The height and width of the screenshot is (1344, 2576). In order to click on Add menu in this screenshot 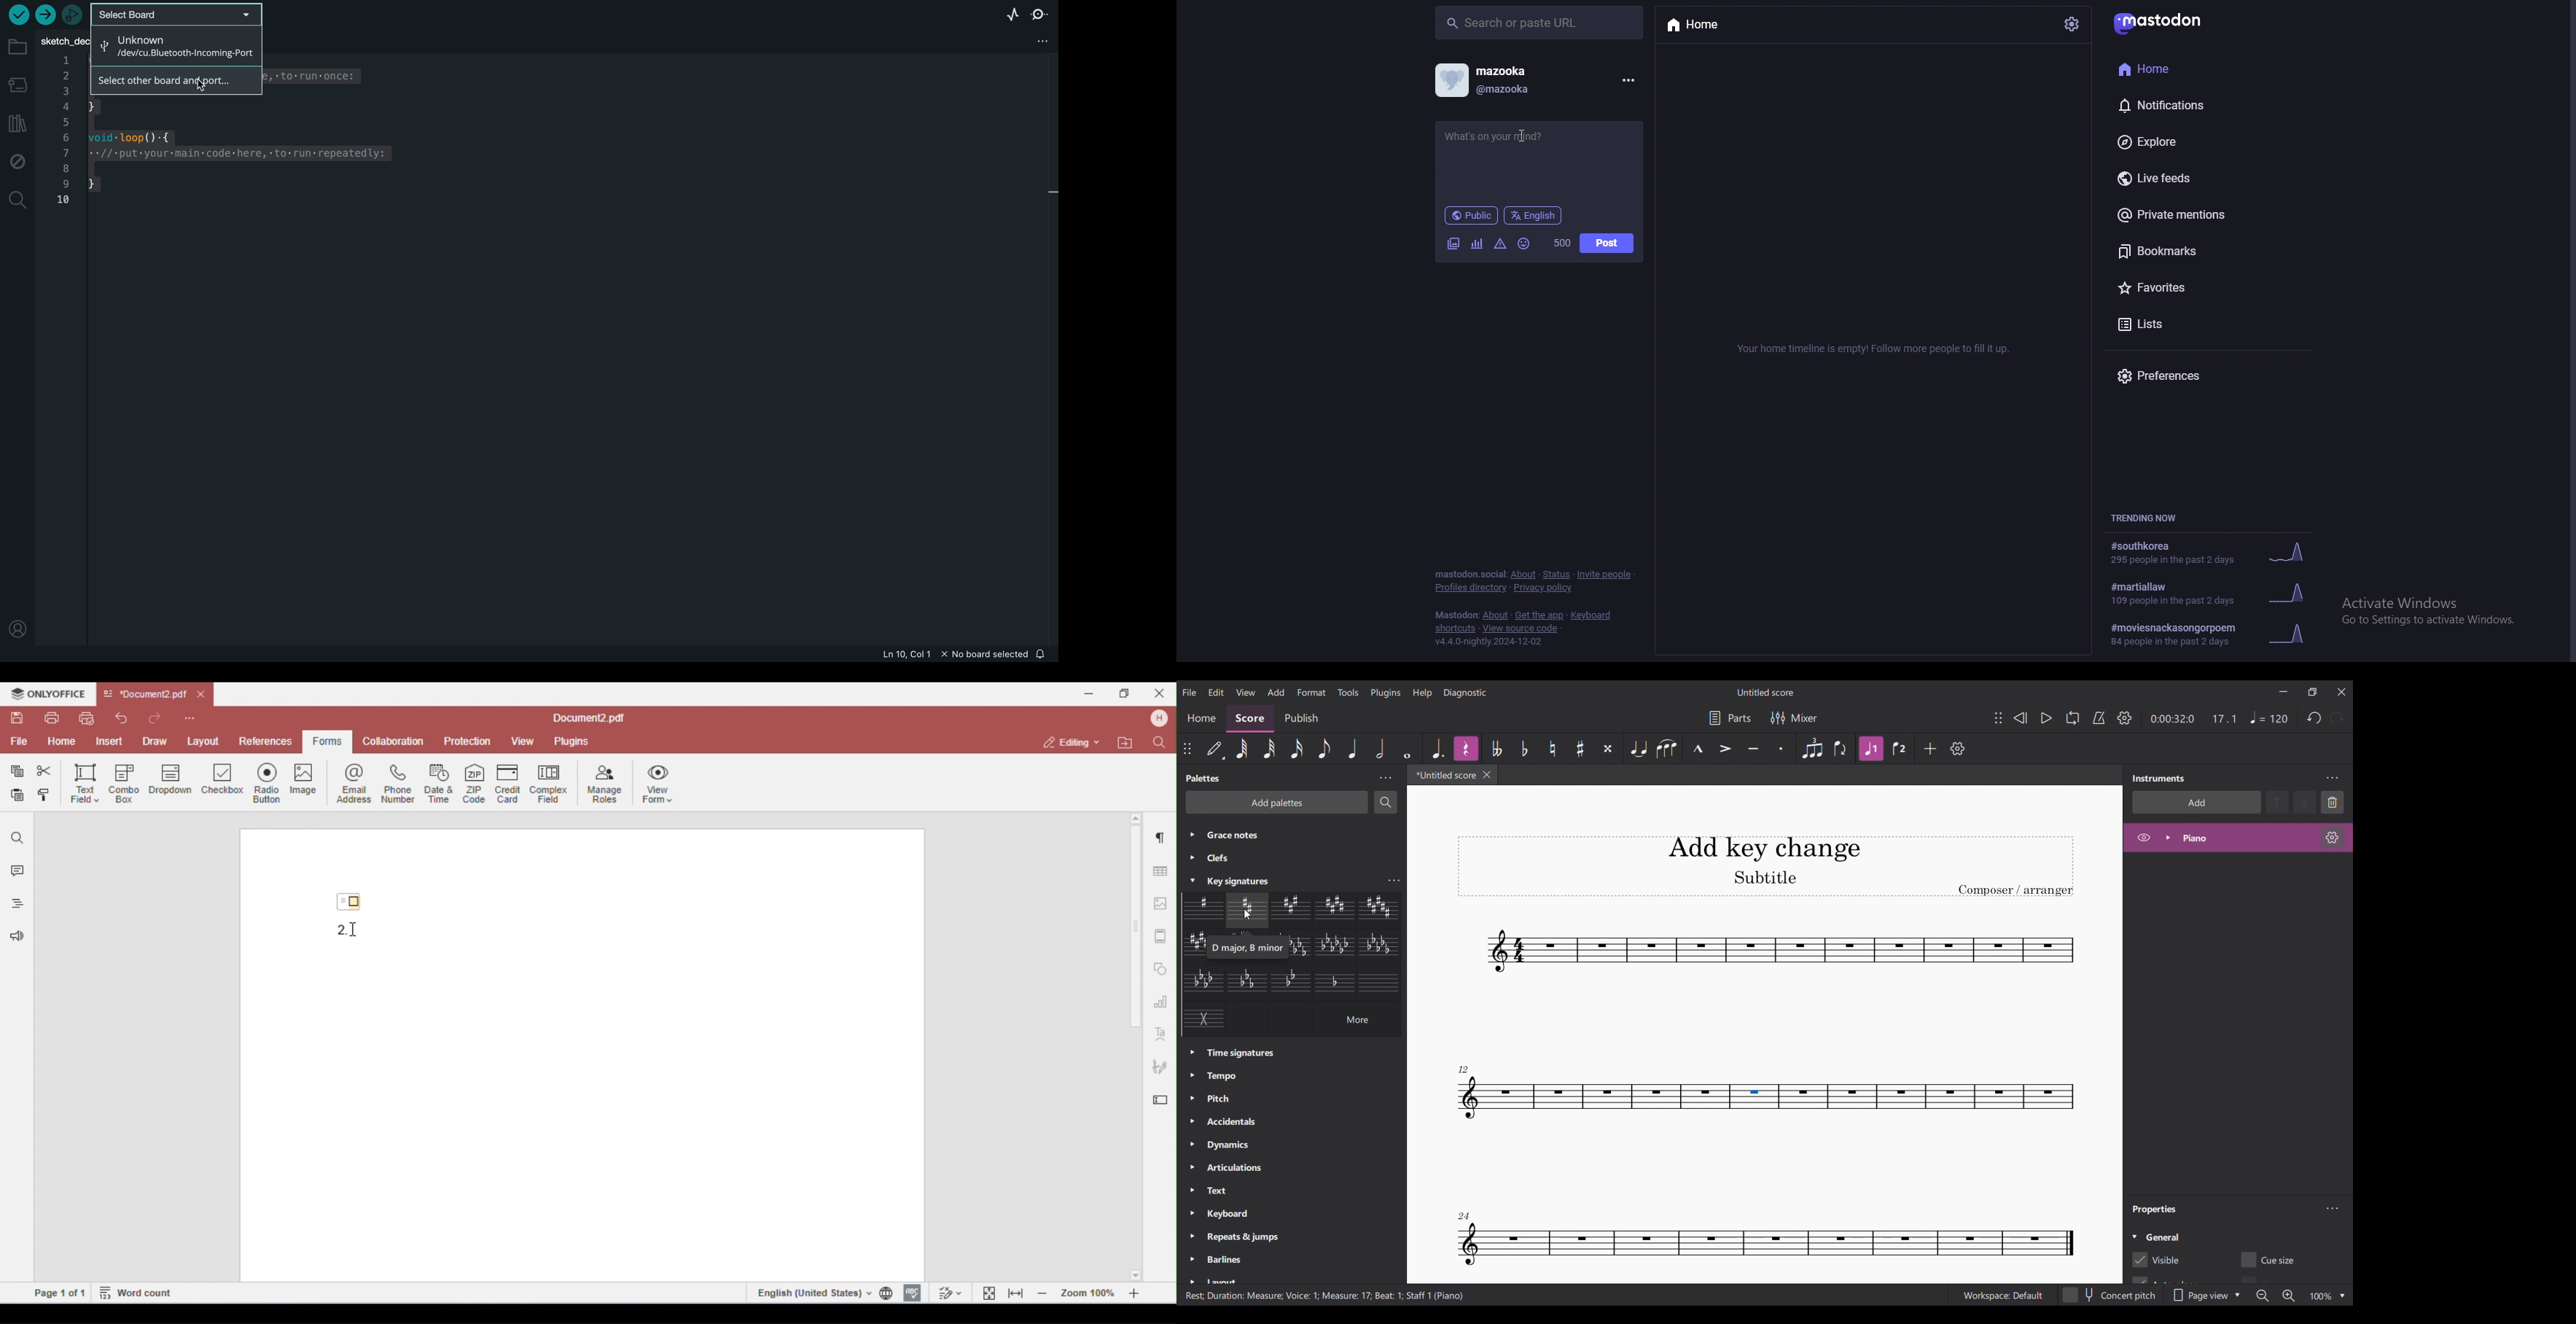, I will do `click(1276, 692)`.